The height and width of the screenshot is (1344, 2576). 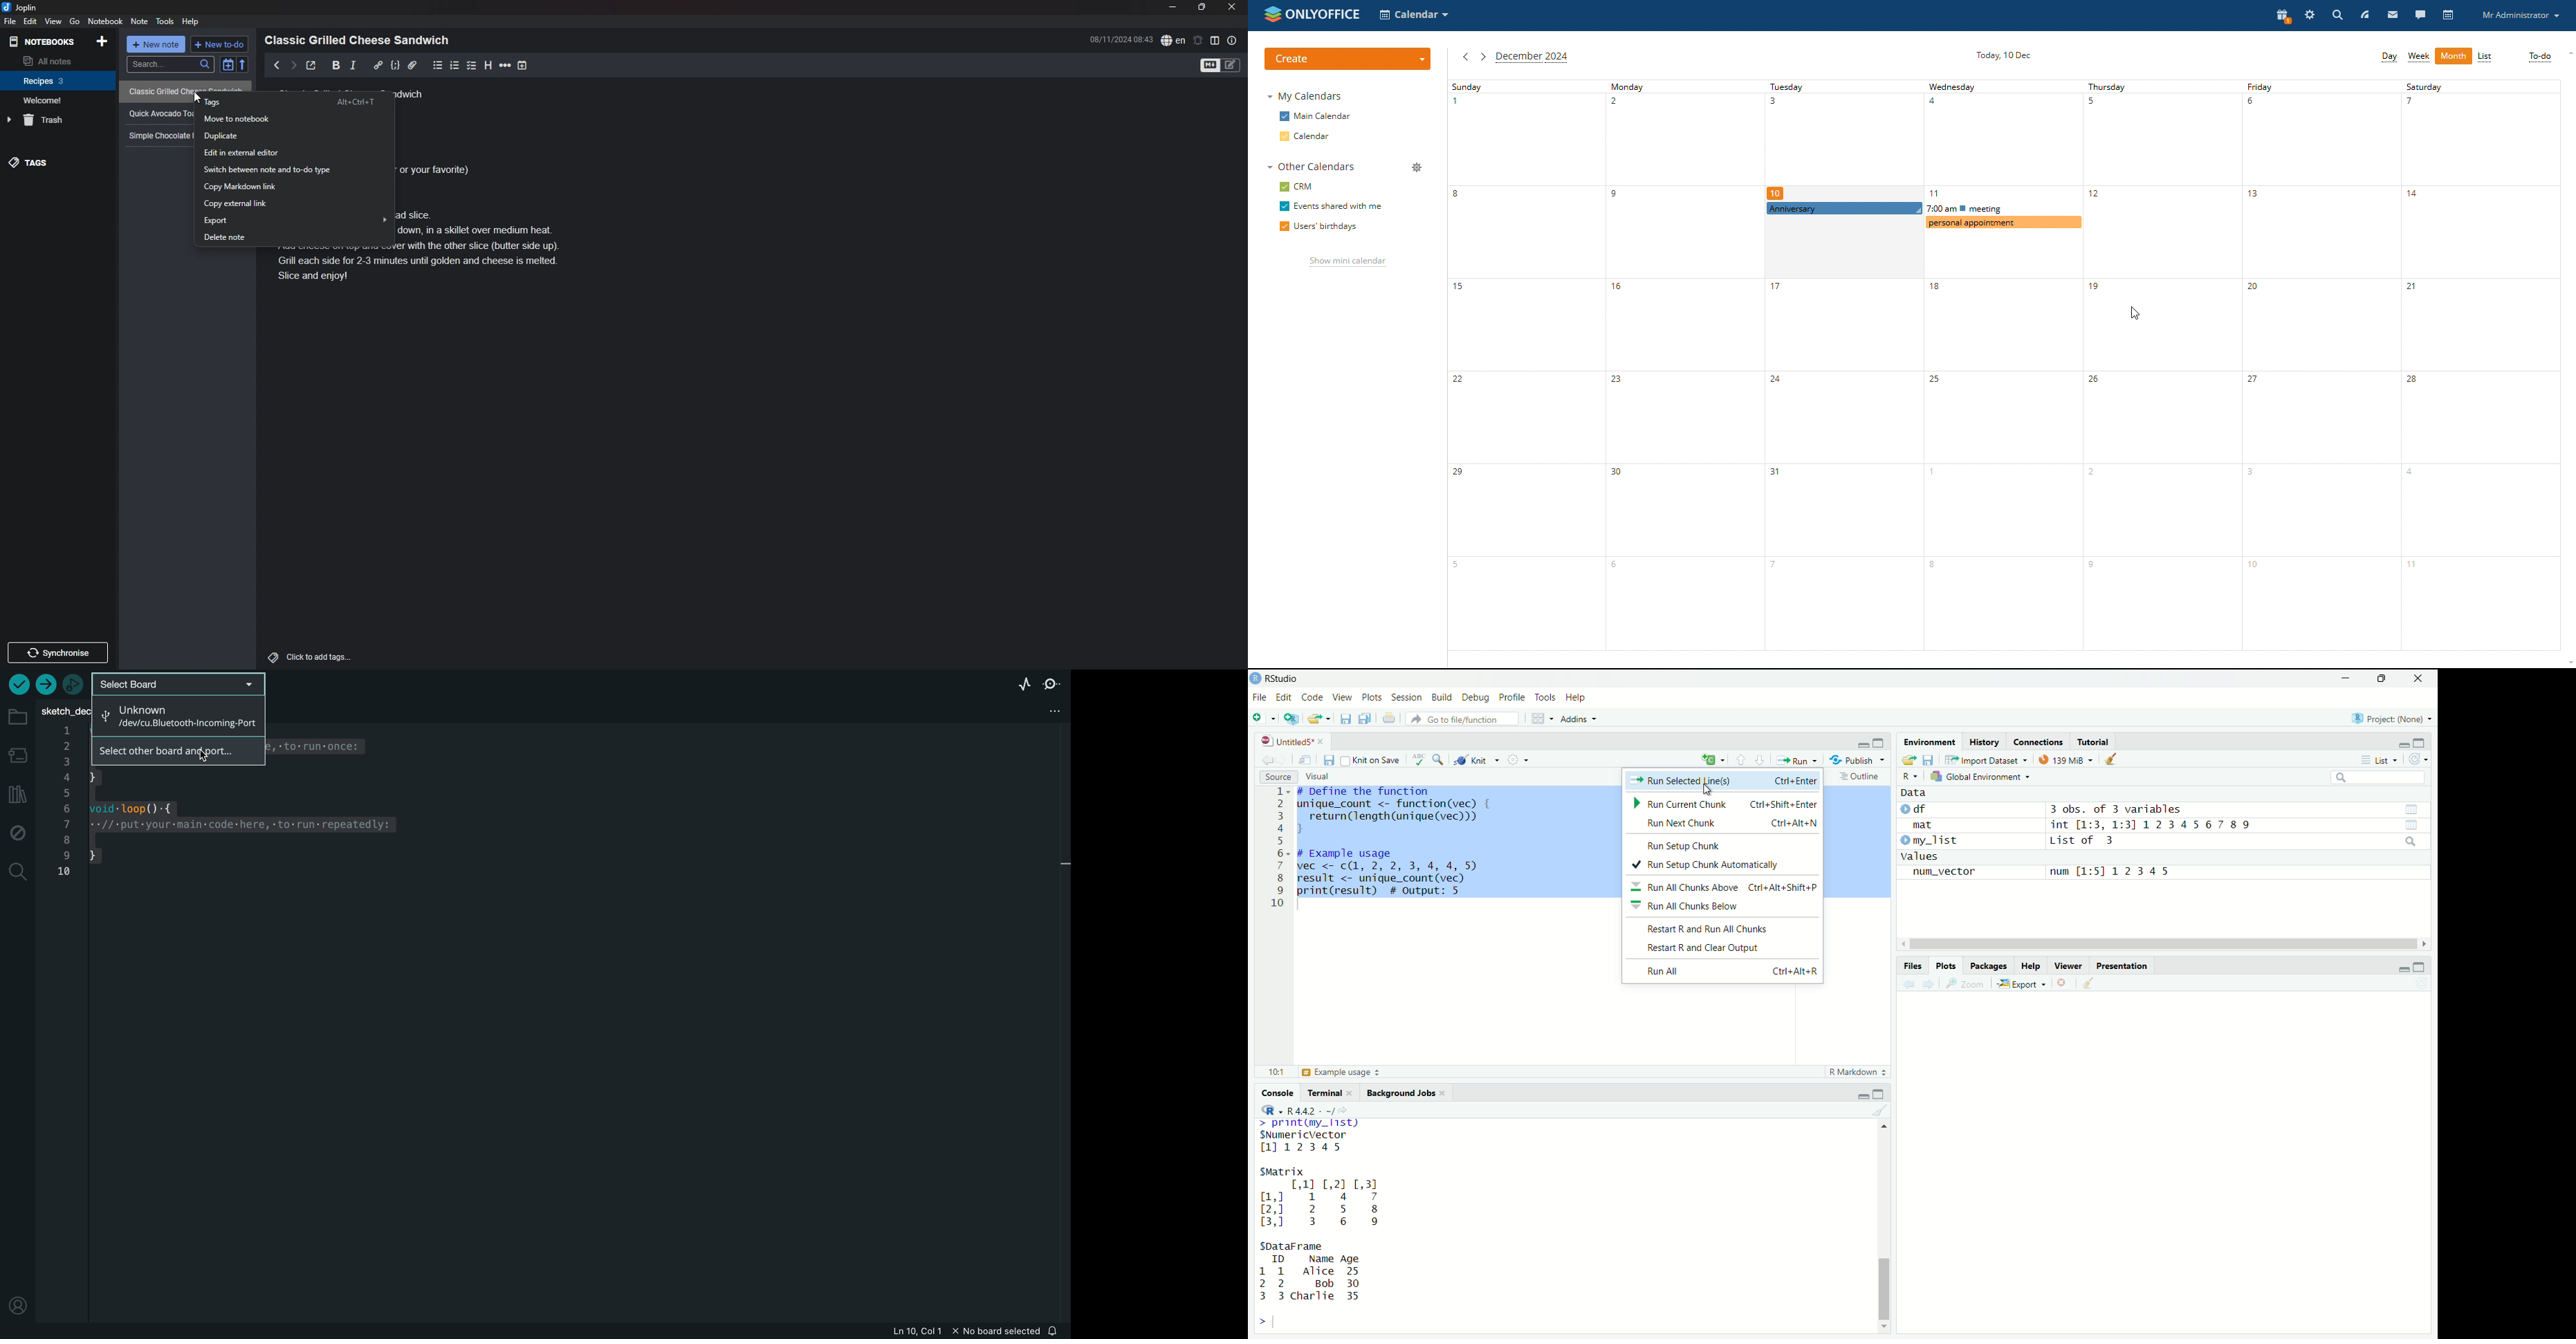 What do you see at coordinates (1741, 761) in the screenshot?
I see `previous section` at bounding box center [1741, 761].